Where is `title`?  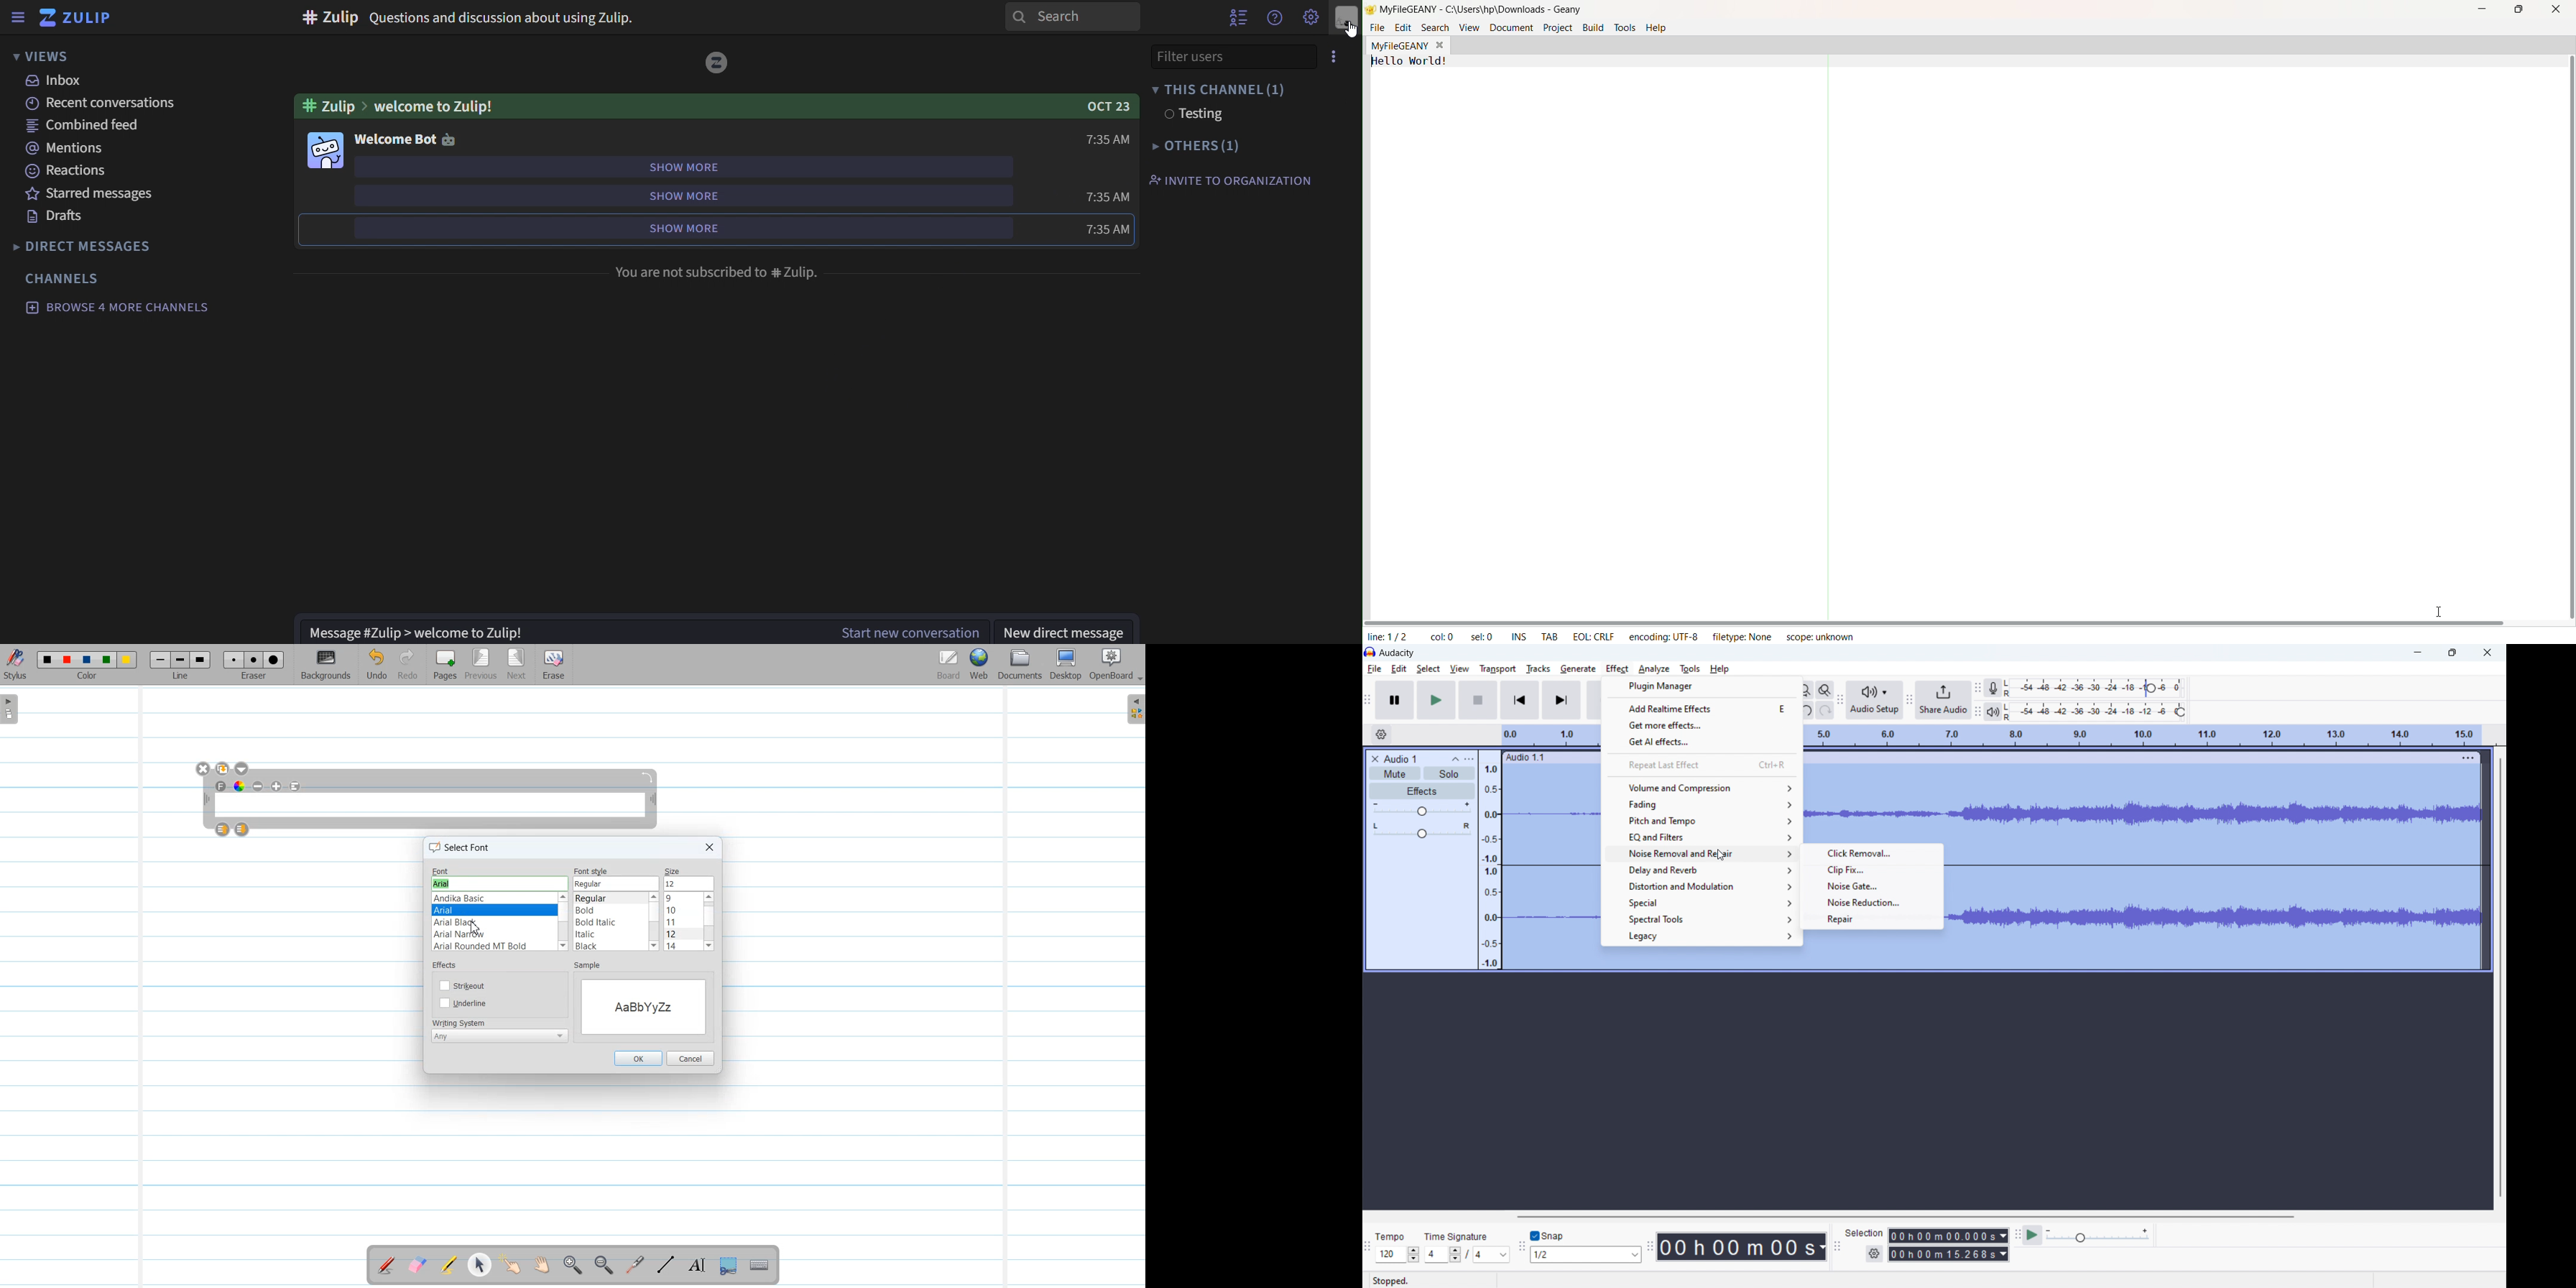 title is located at coordinates (1399, 758).